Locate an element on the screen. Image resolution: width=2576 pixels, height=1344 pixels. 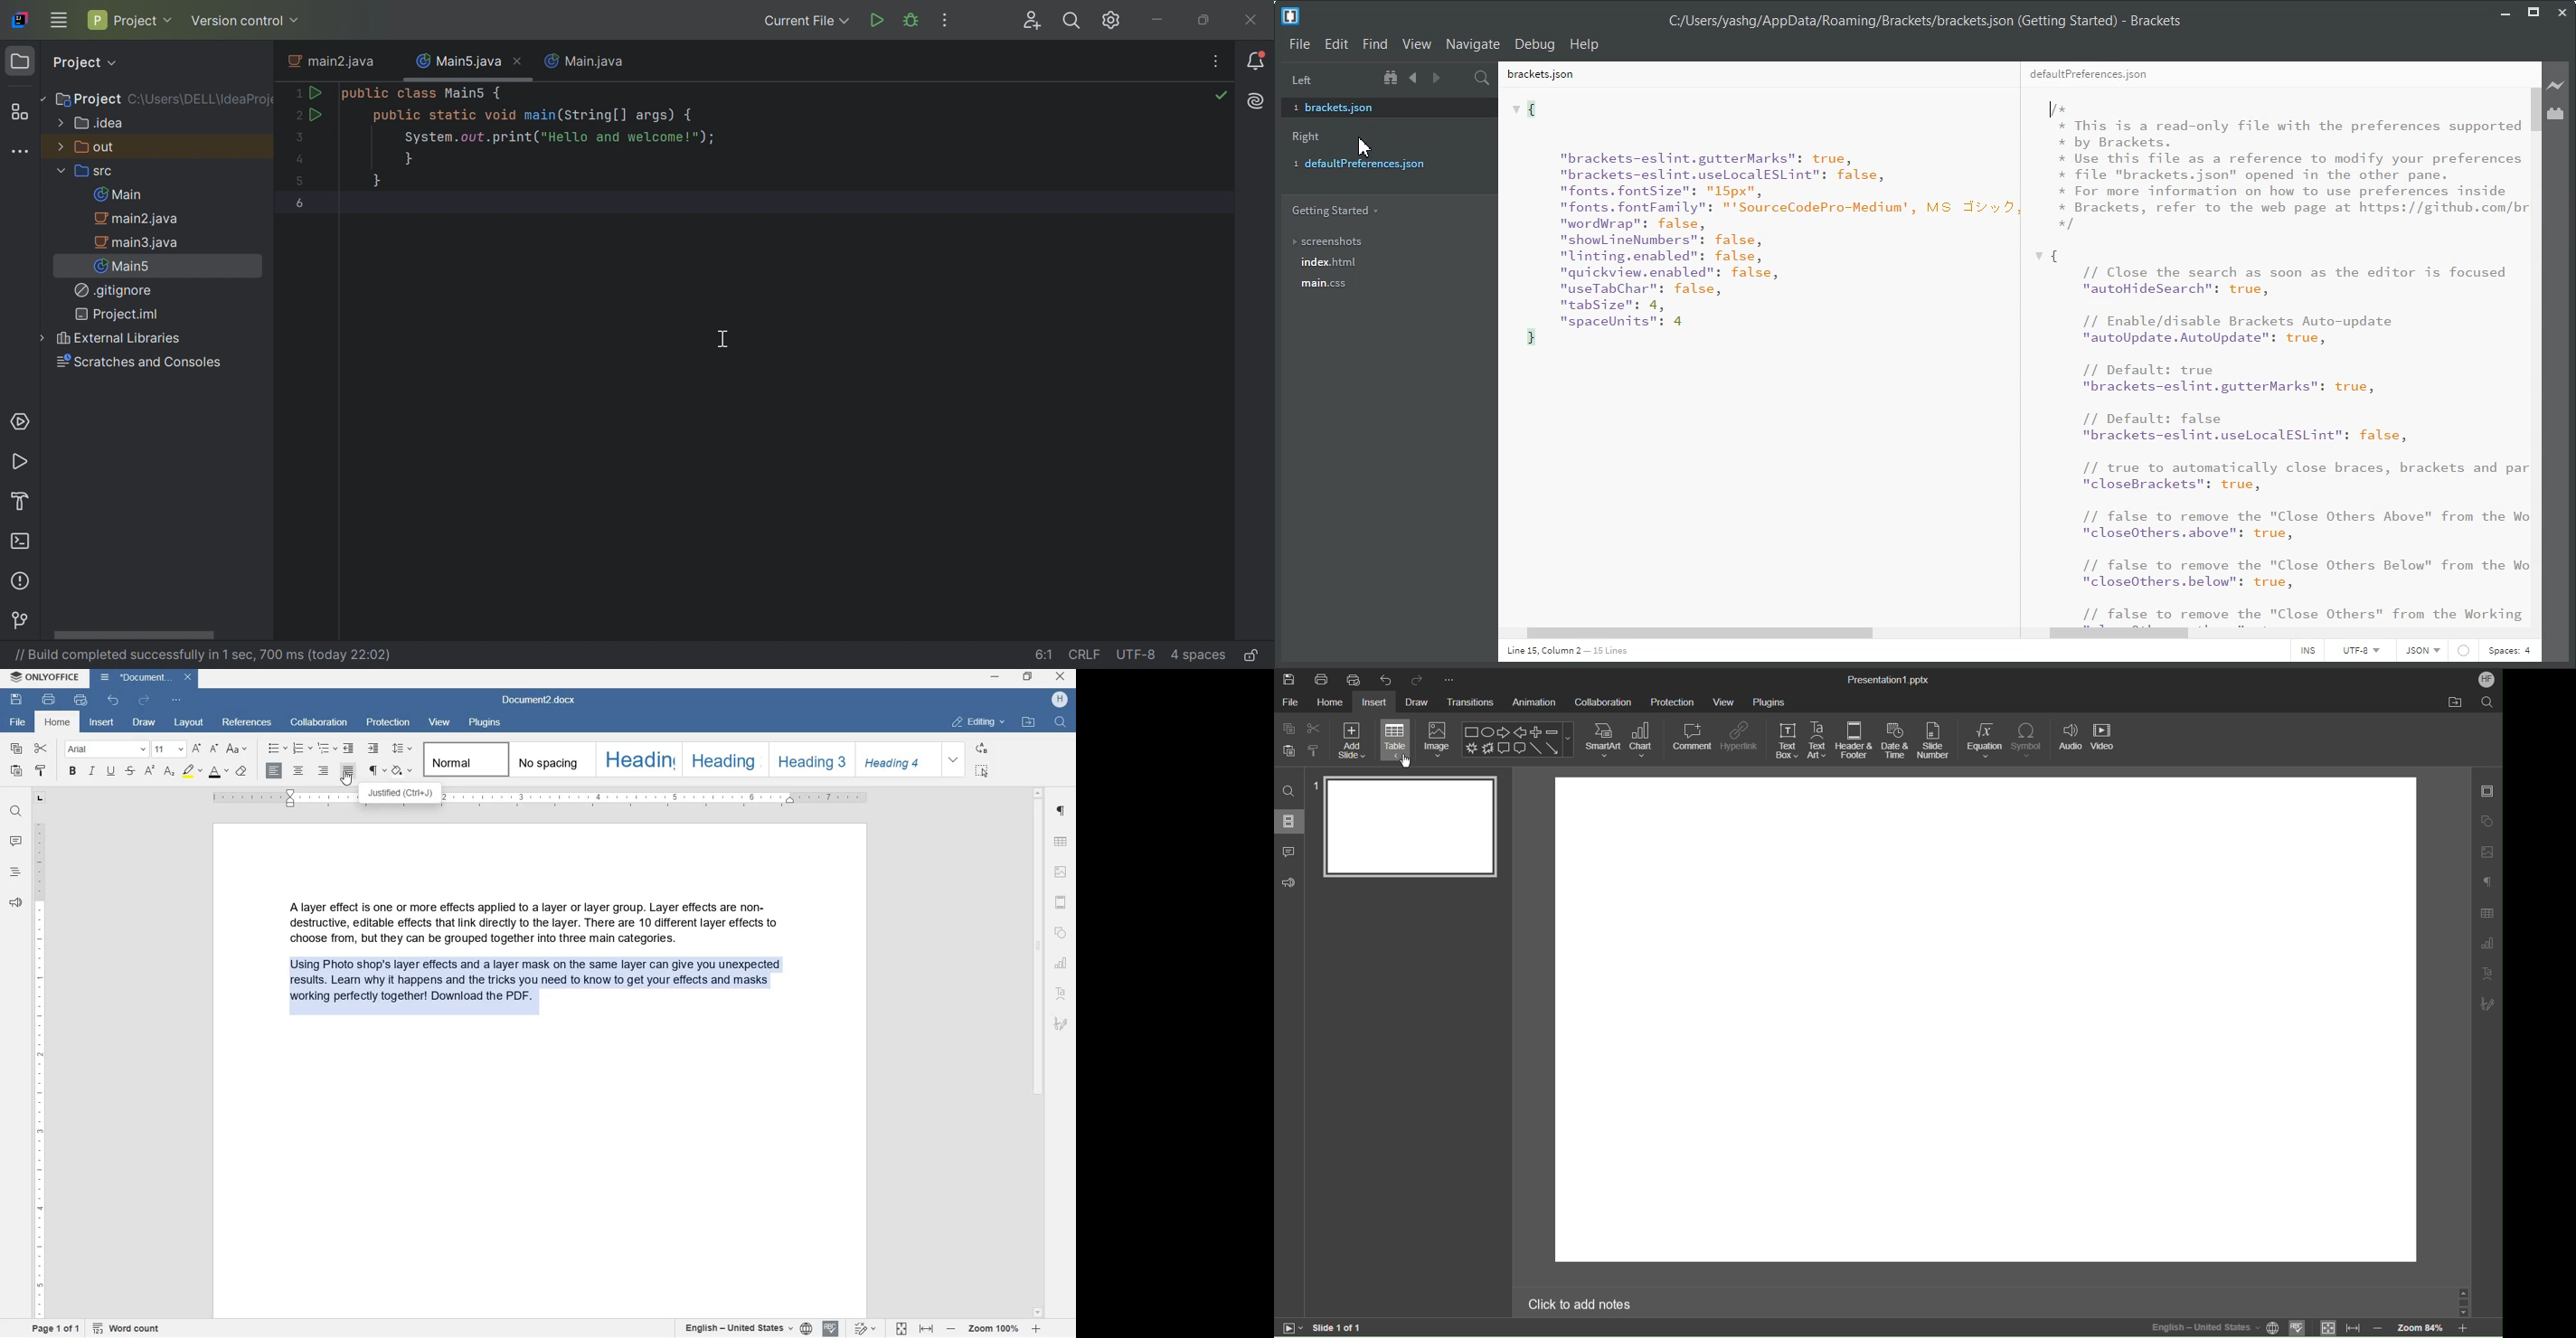
Shape Settings is located at coordinates (2488, 818).